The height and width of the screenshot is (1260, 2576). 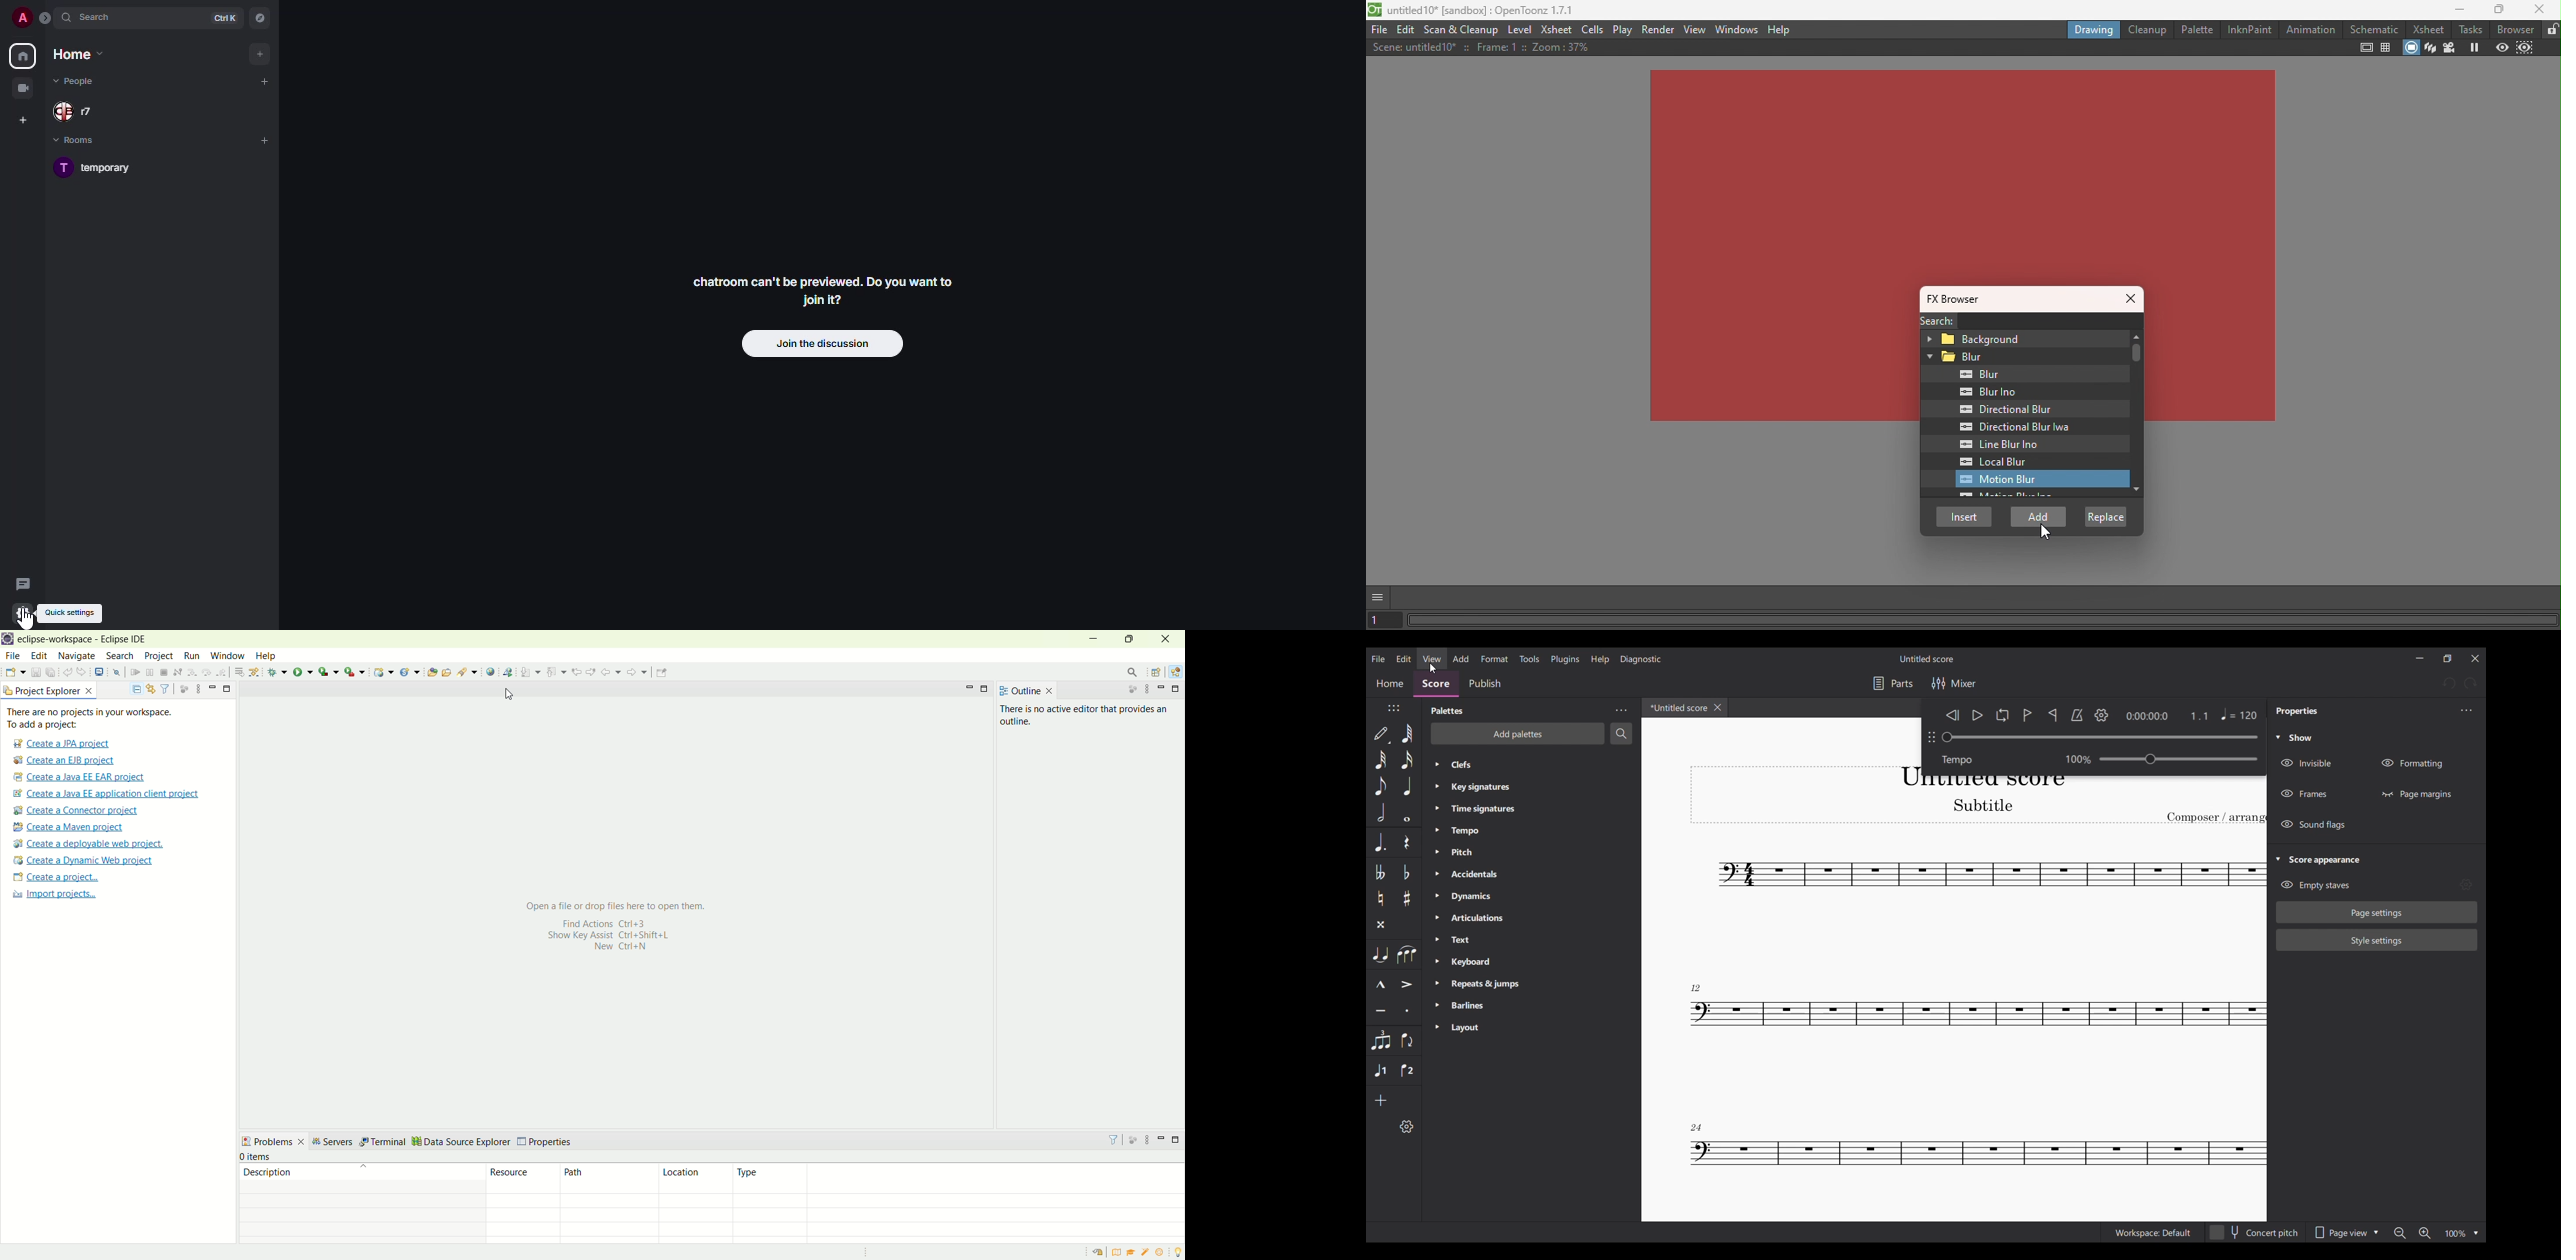 I want to click on Dynamics, so click(x=1518, y=896).